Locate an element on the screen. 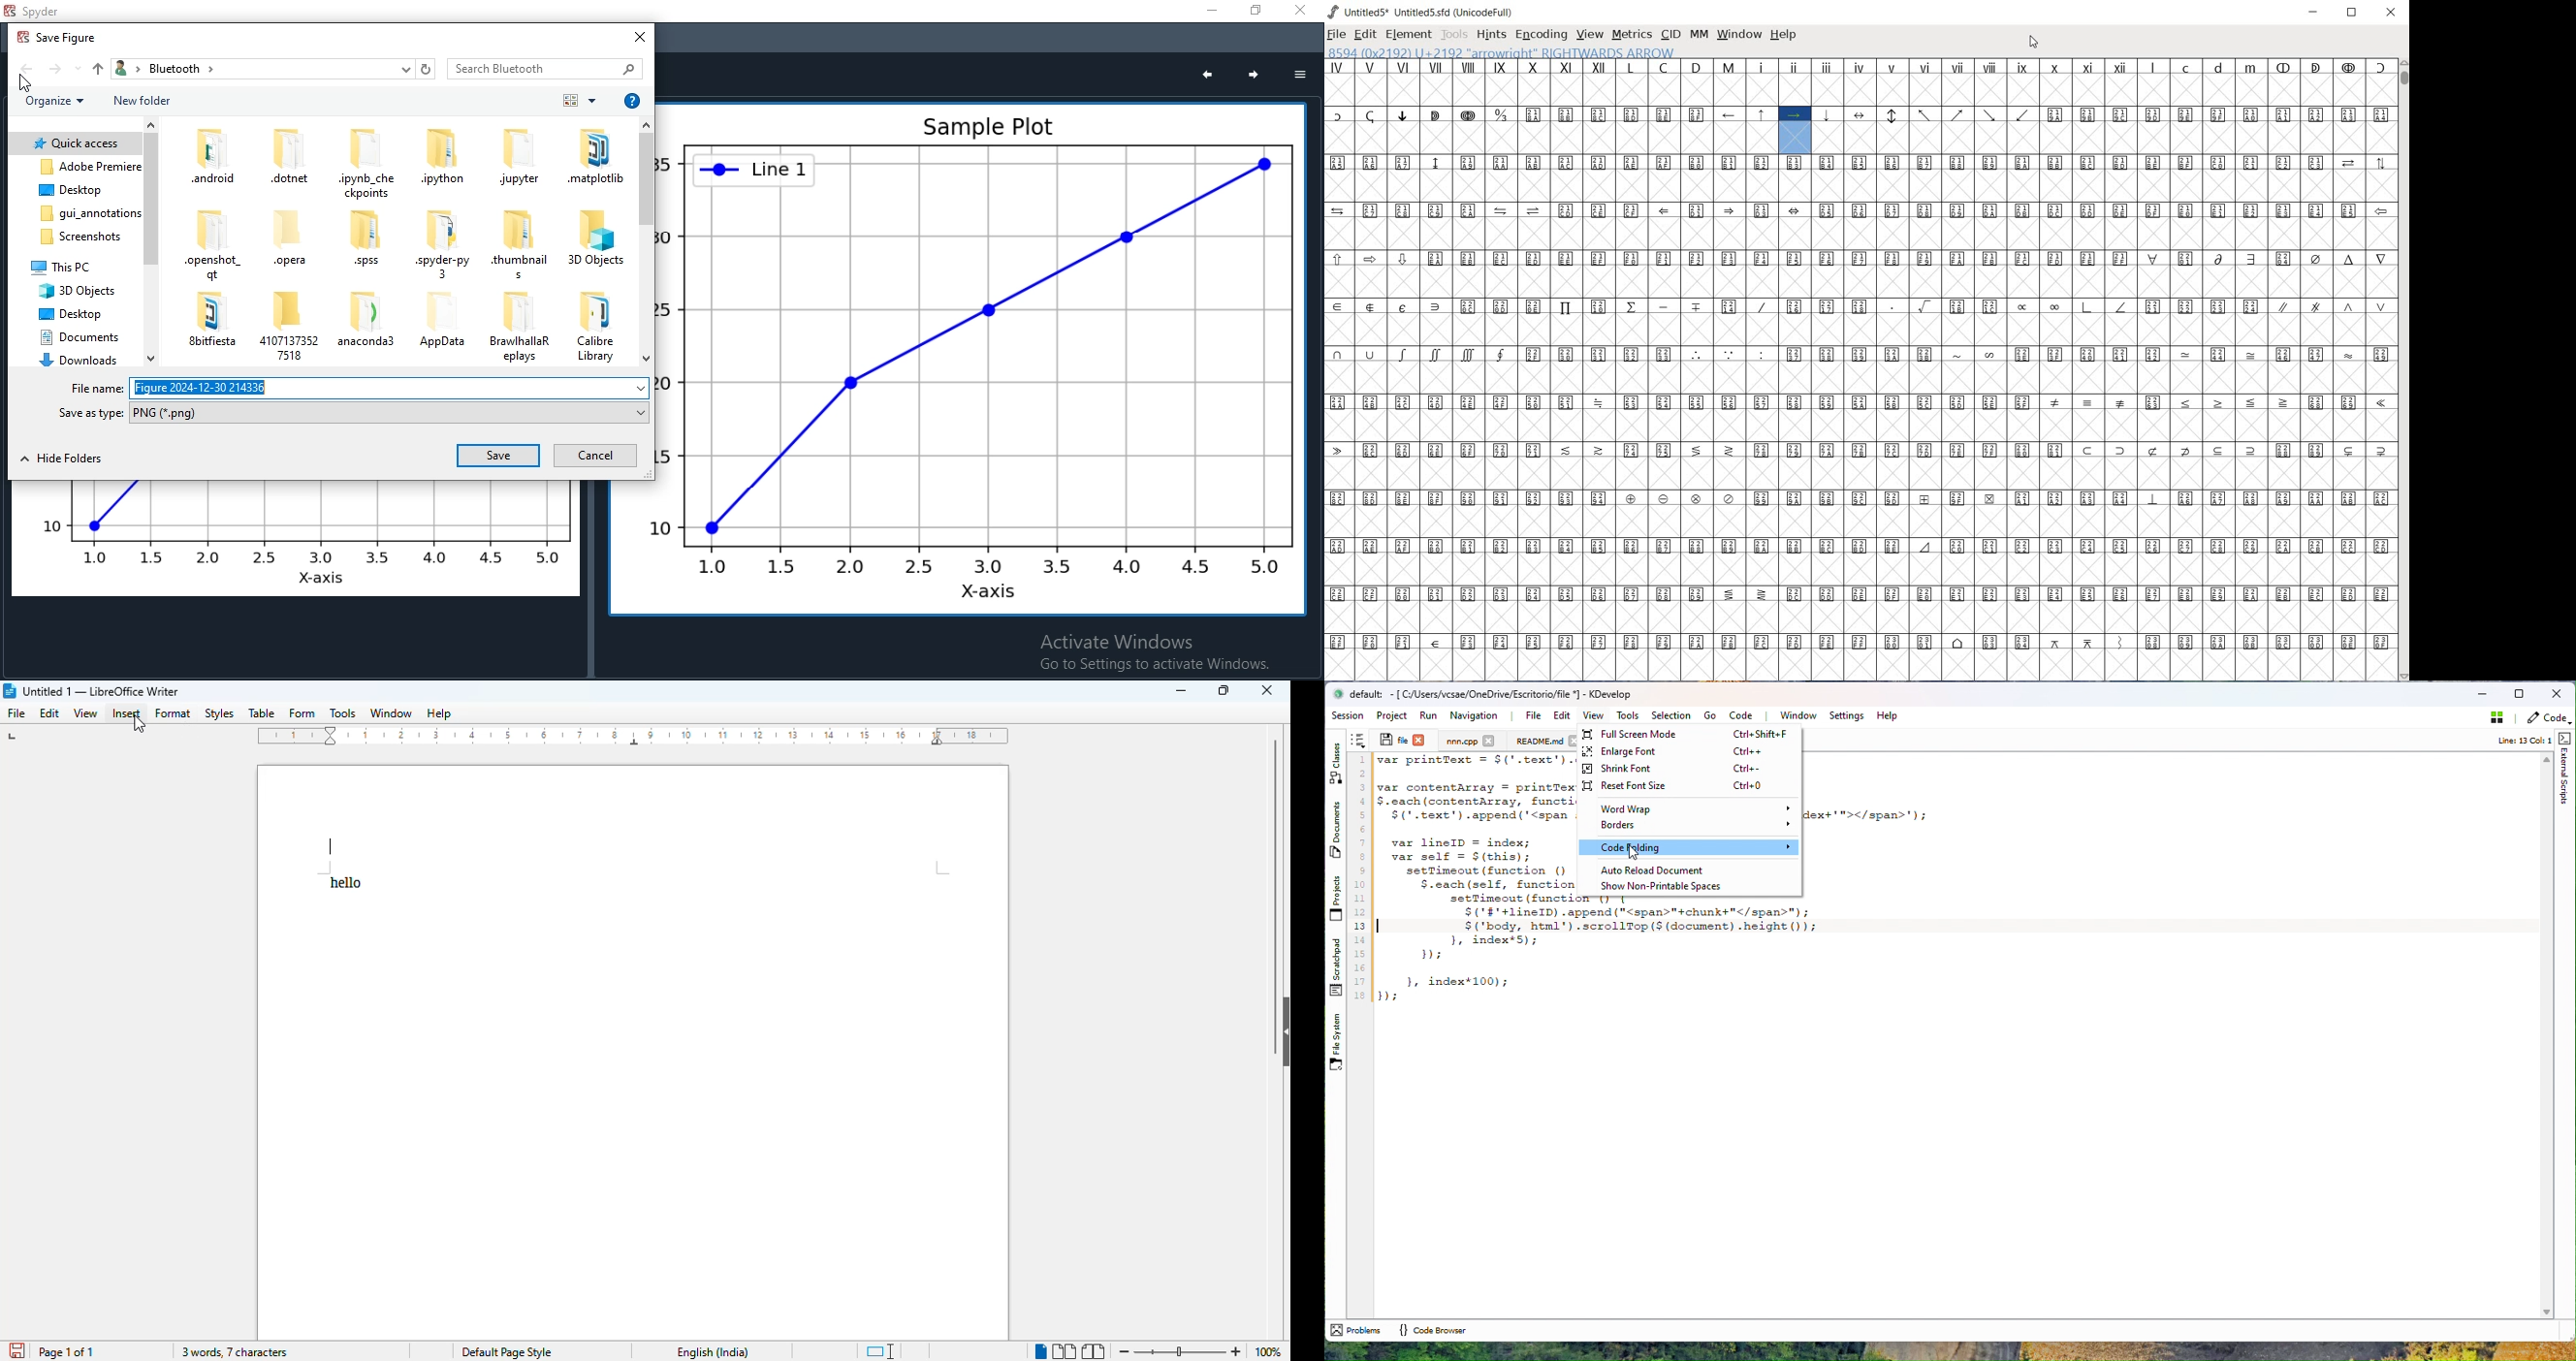 Image resolution: width=2576 pixels, height=1372 pixels. files is located at coordinates (365, 240).